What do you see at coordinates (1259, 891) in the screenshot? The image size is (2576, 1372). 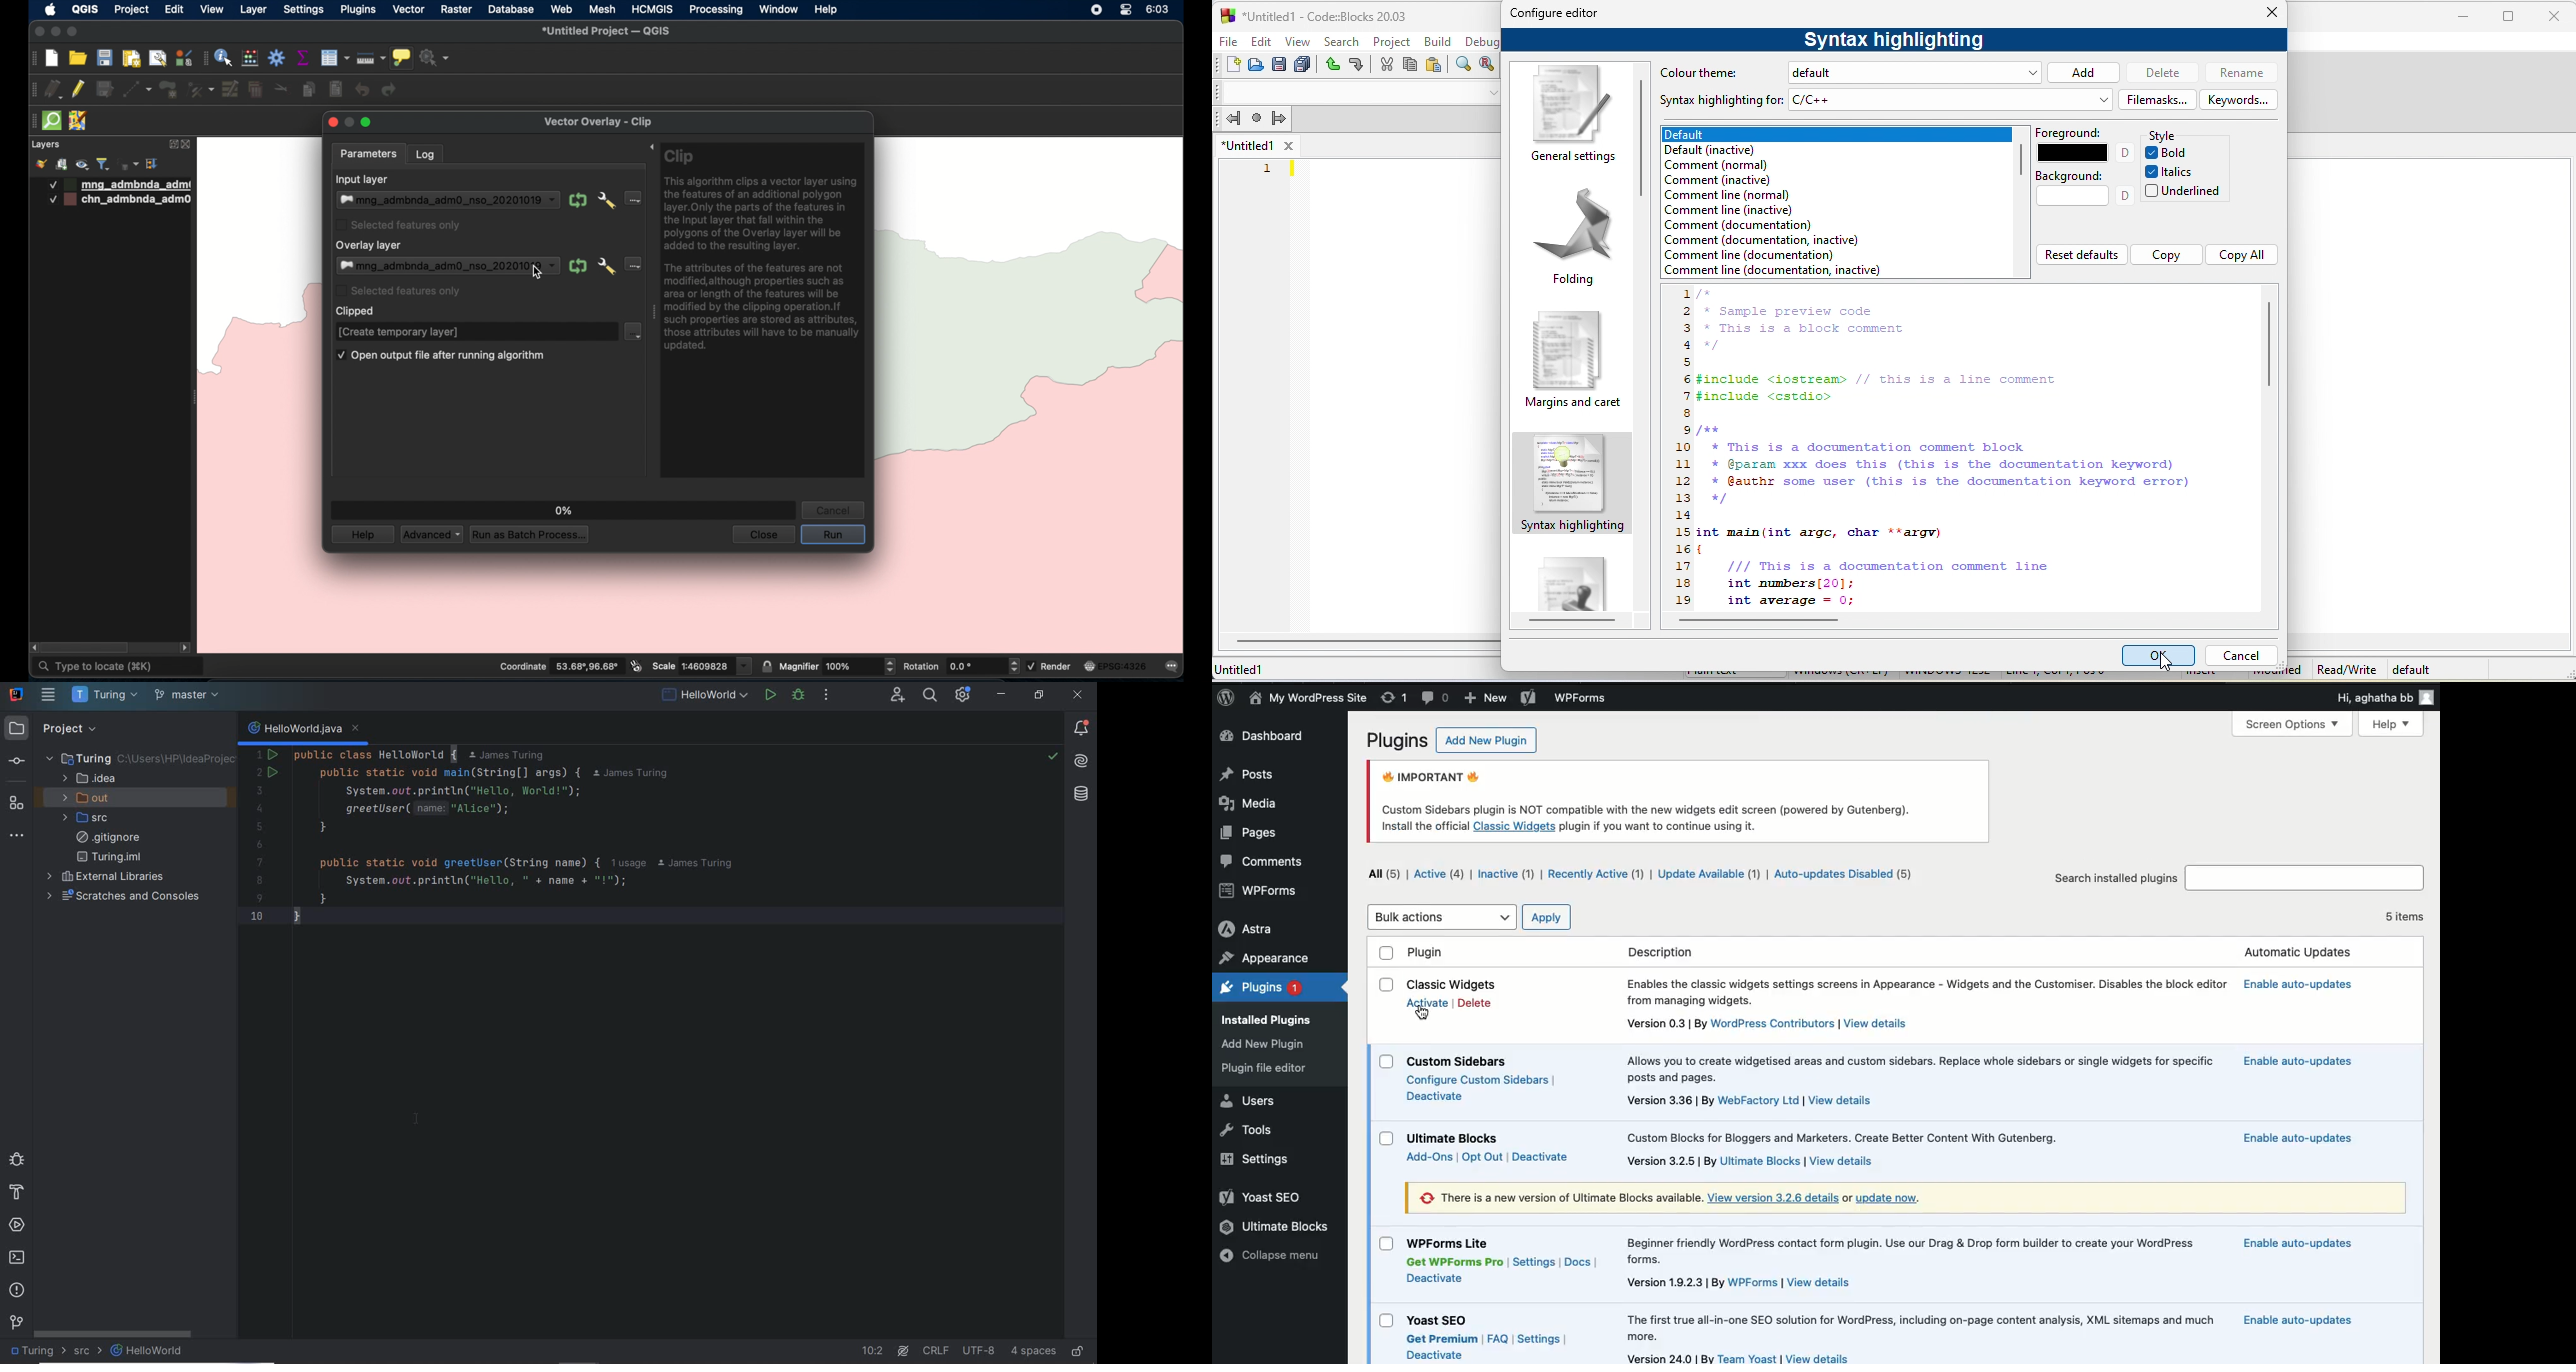 I see `WPForms` at bounding box center [1259, 891].